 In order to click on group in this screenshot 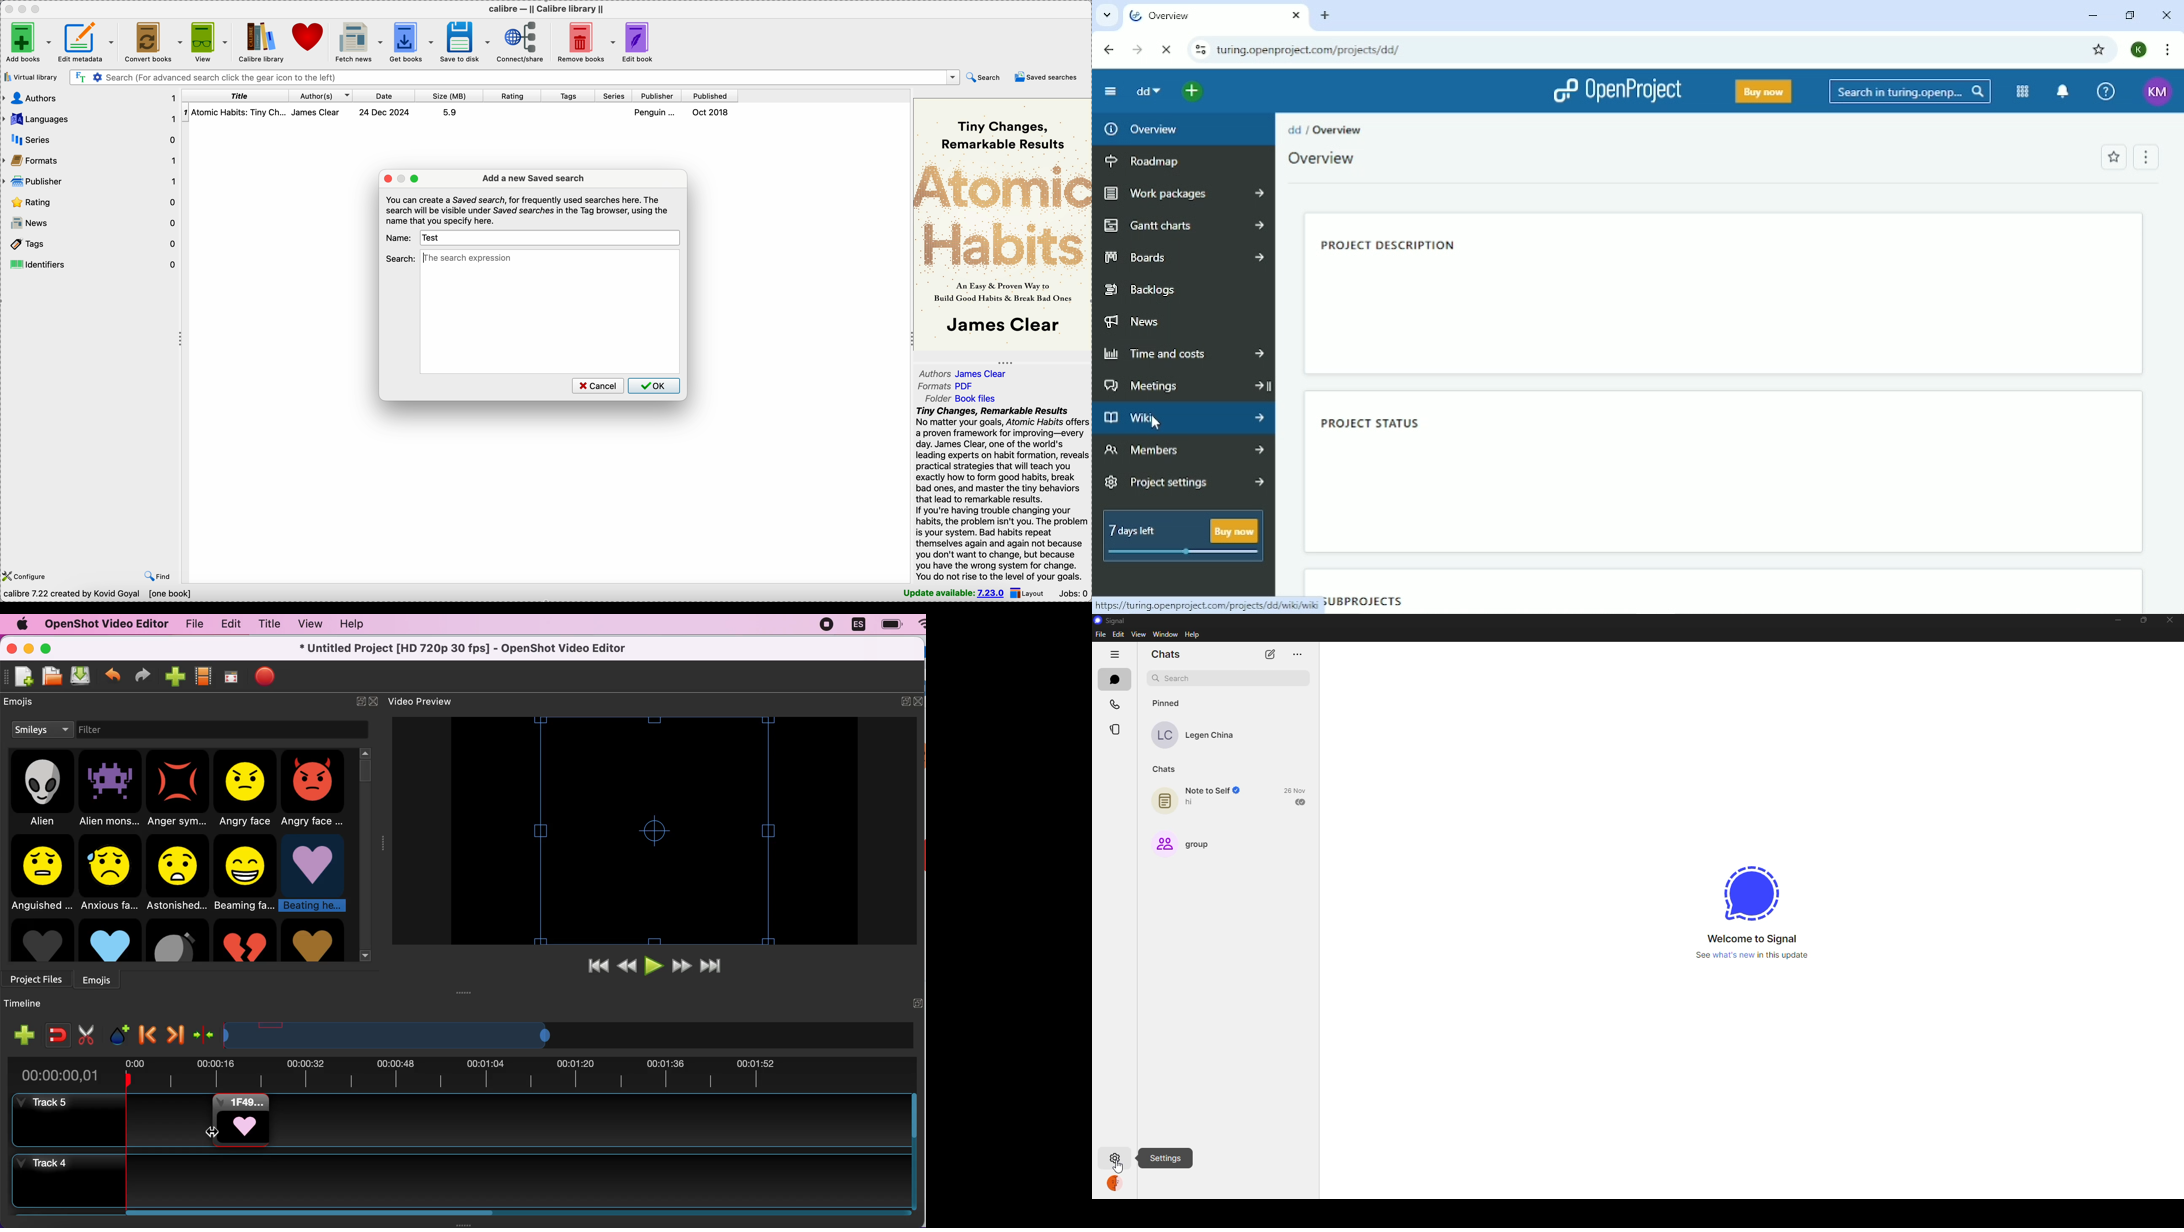, I will do `click(1182, 844)`.